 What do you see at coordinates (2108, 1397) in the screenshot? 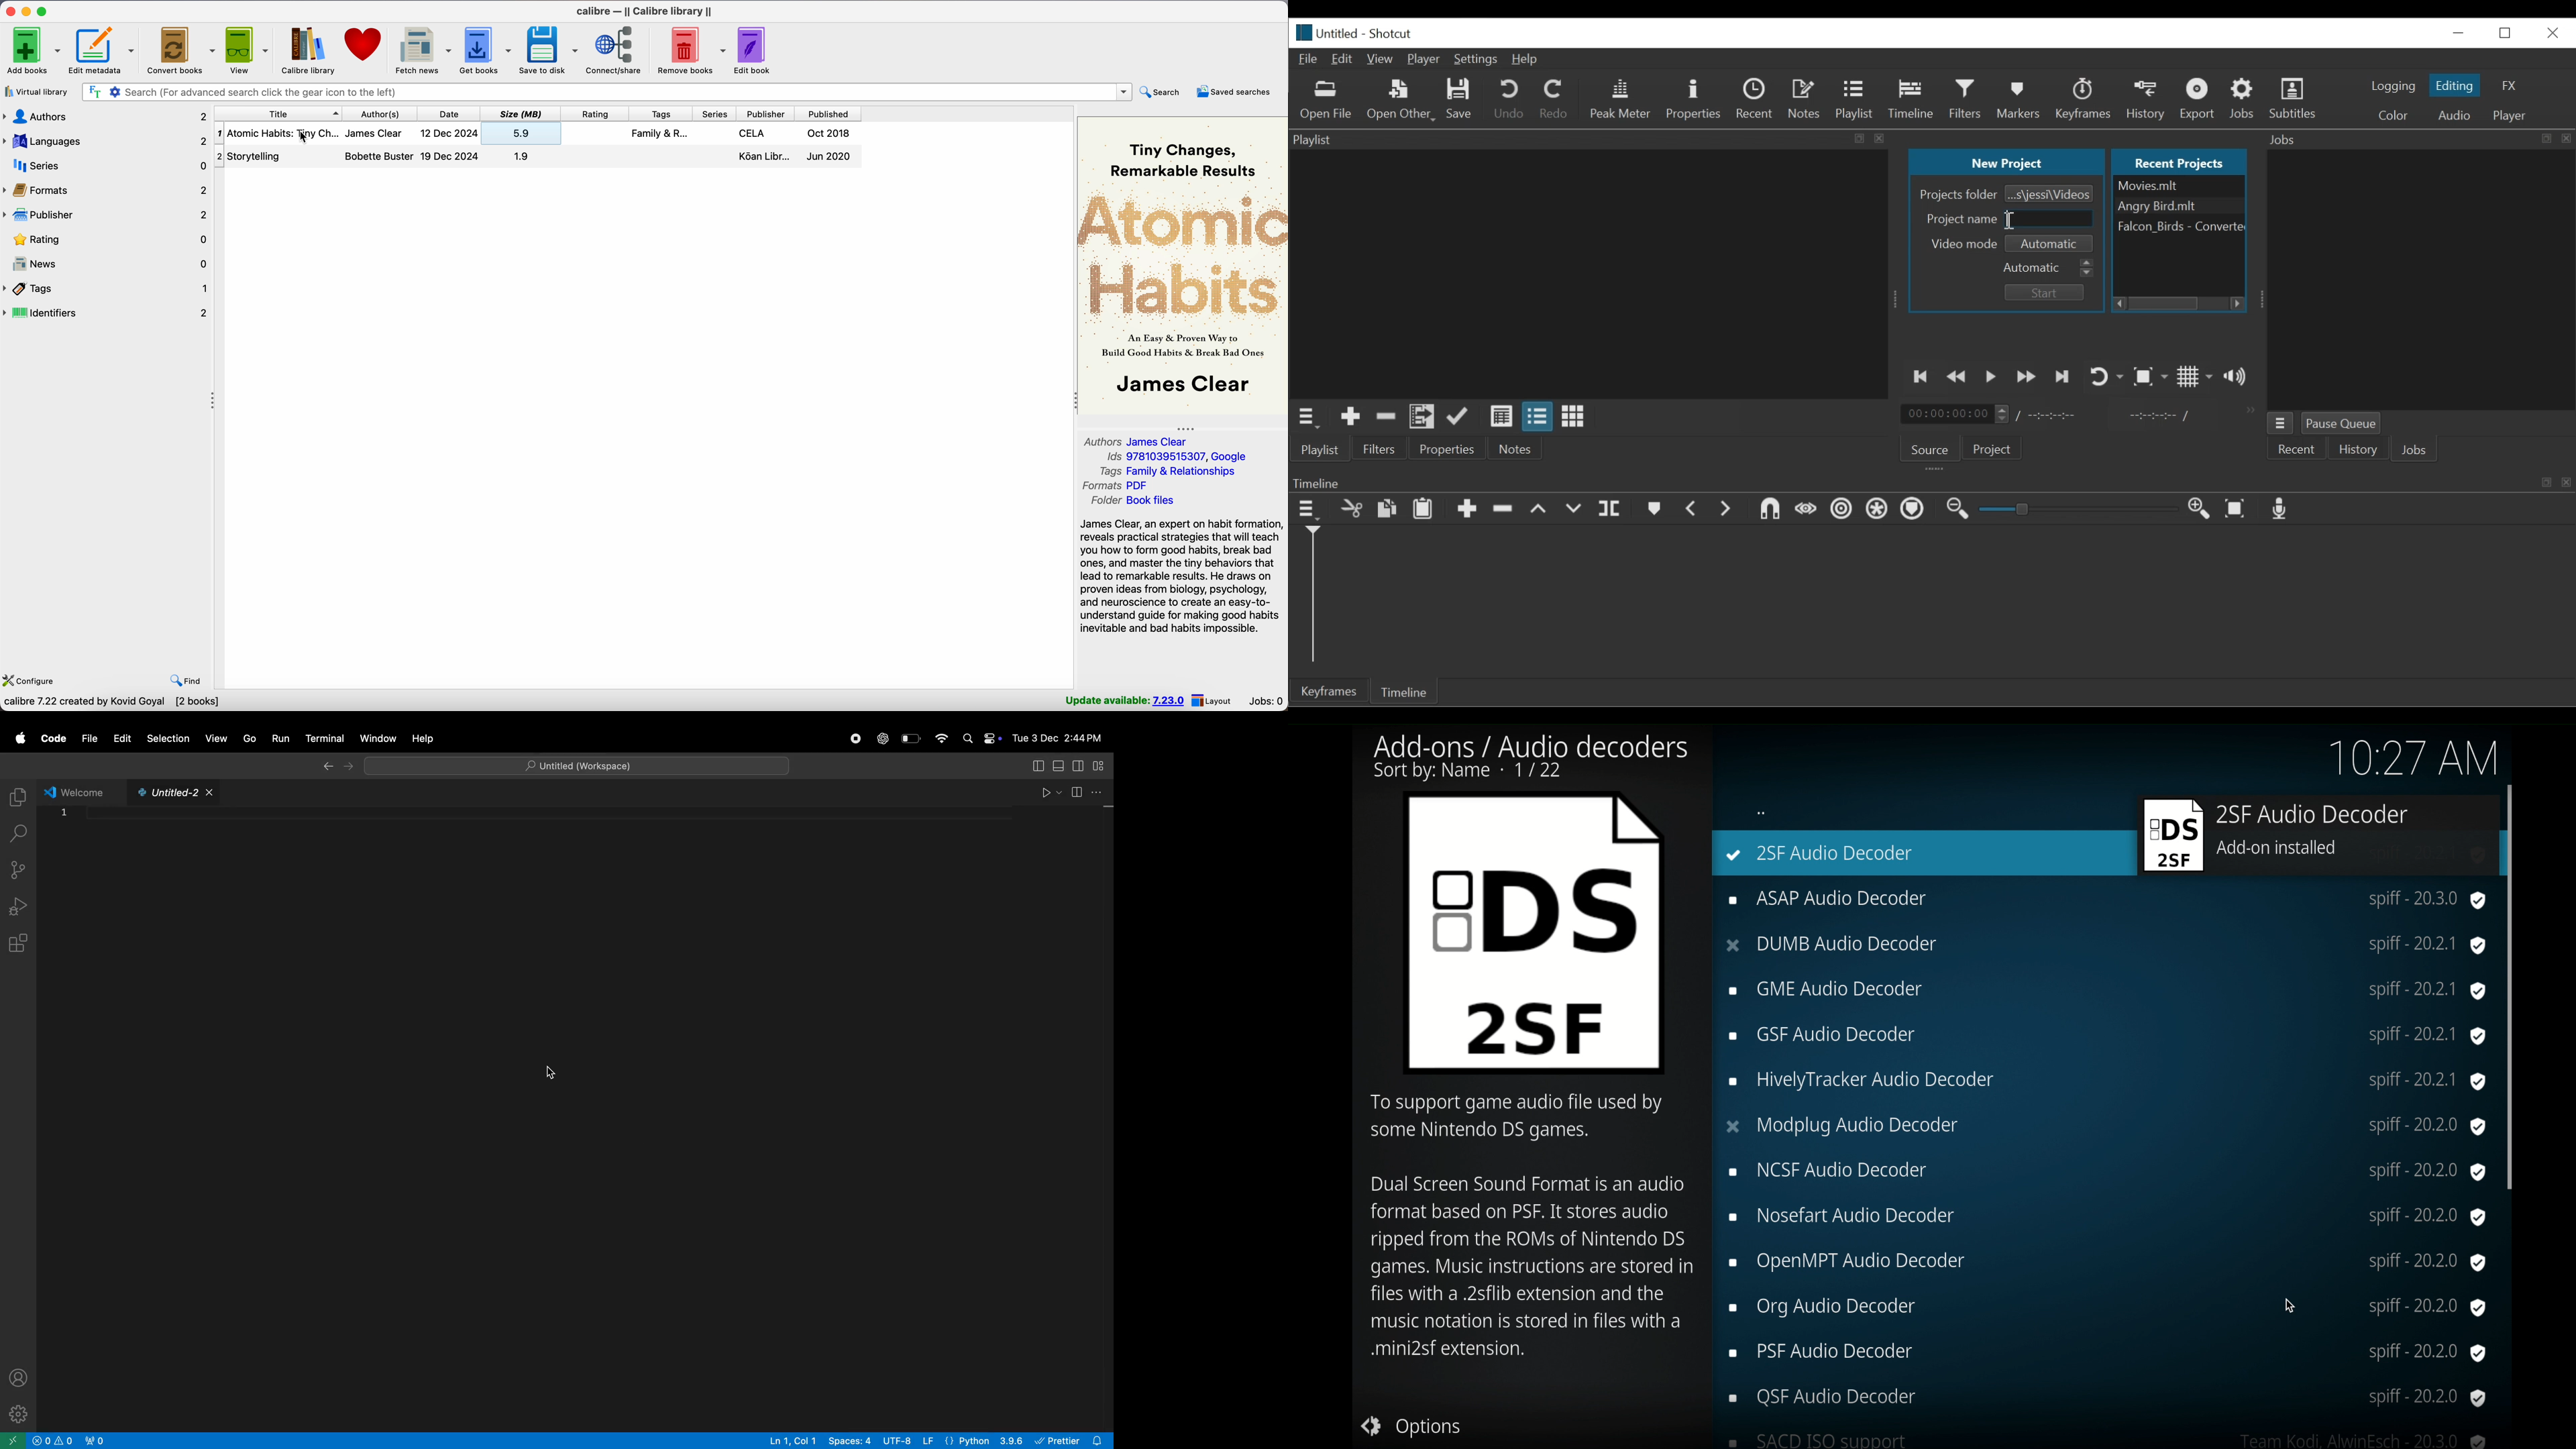
I see `QSF audio decoder` at bounding box center [2108, 1397].